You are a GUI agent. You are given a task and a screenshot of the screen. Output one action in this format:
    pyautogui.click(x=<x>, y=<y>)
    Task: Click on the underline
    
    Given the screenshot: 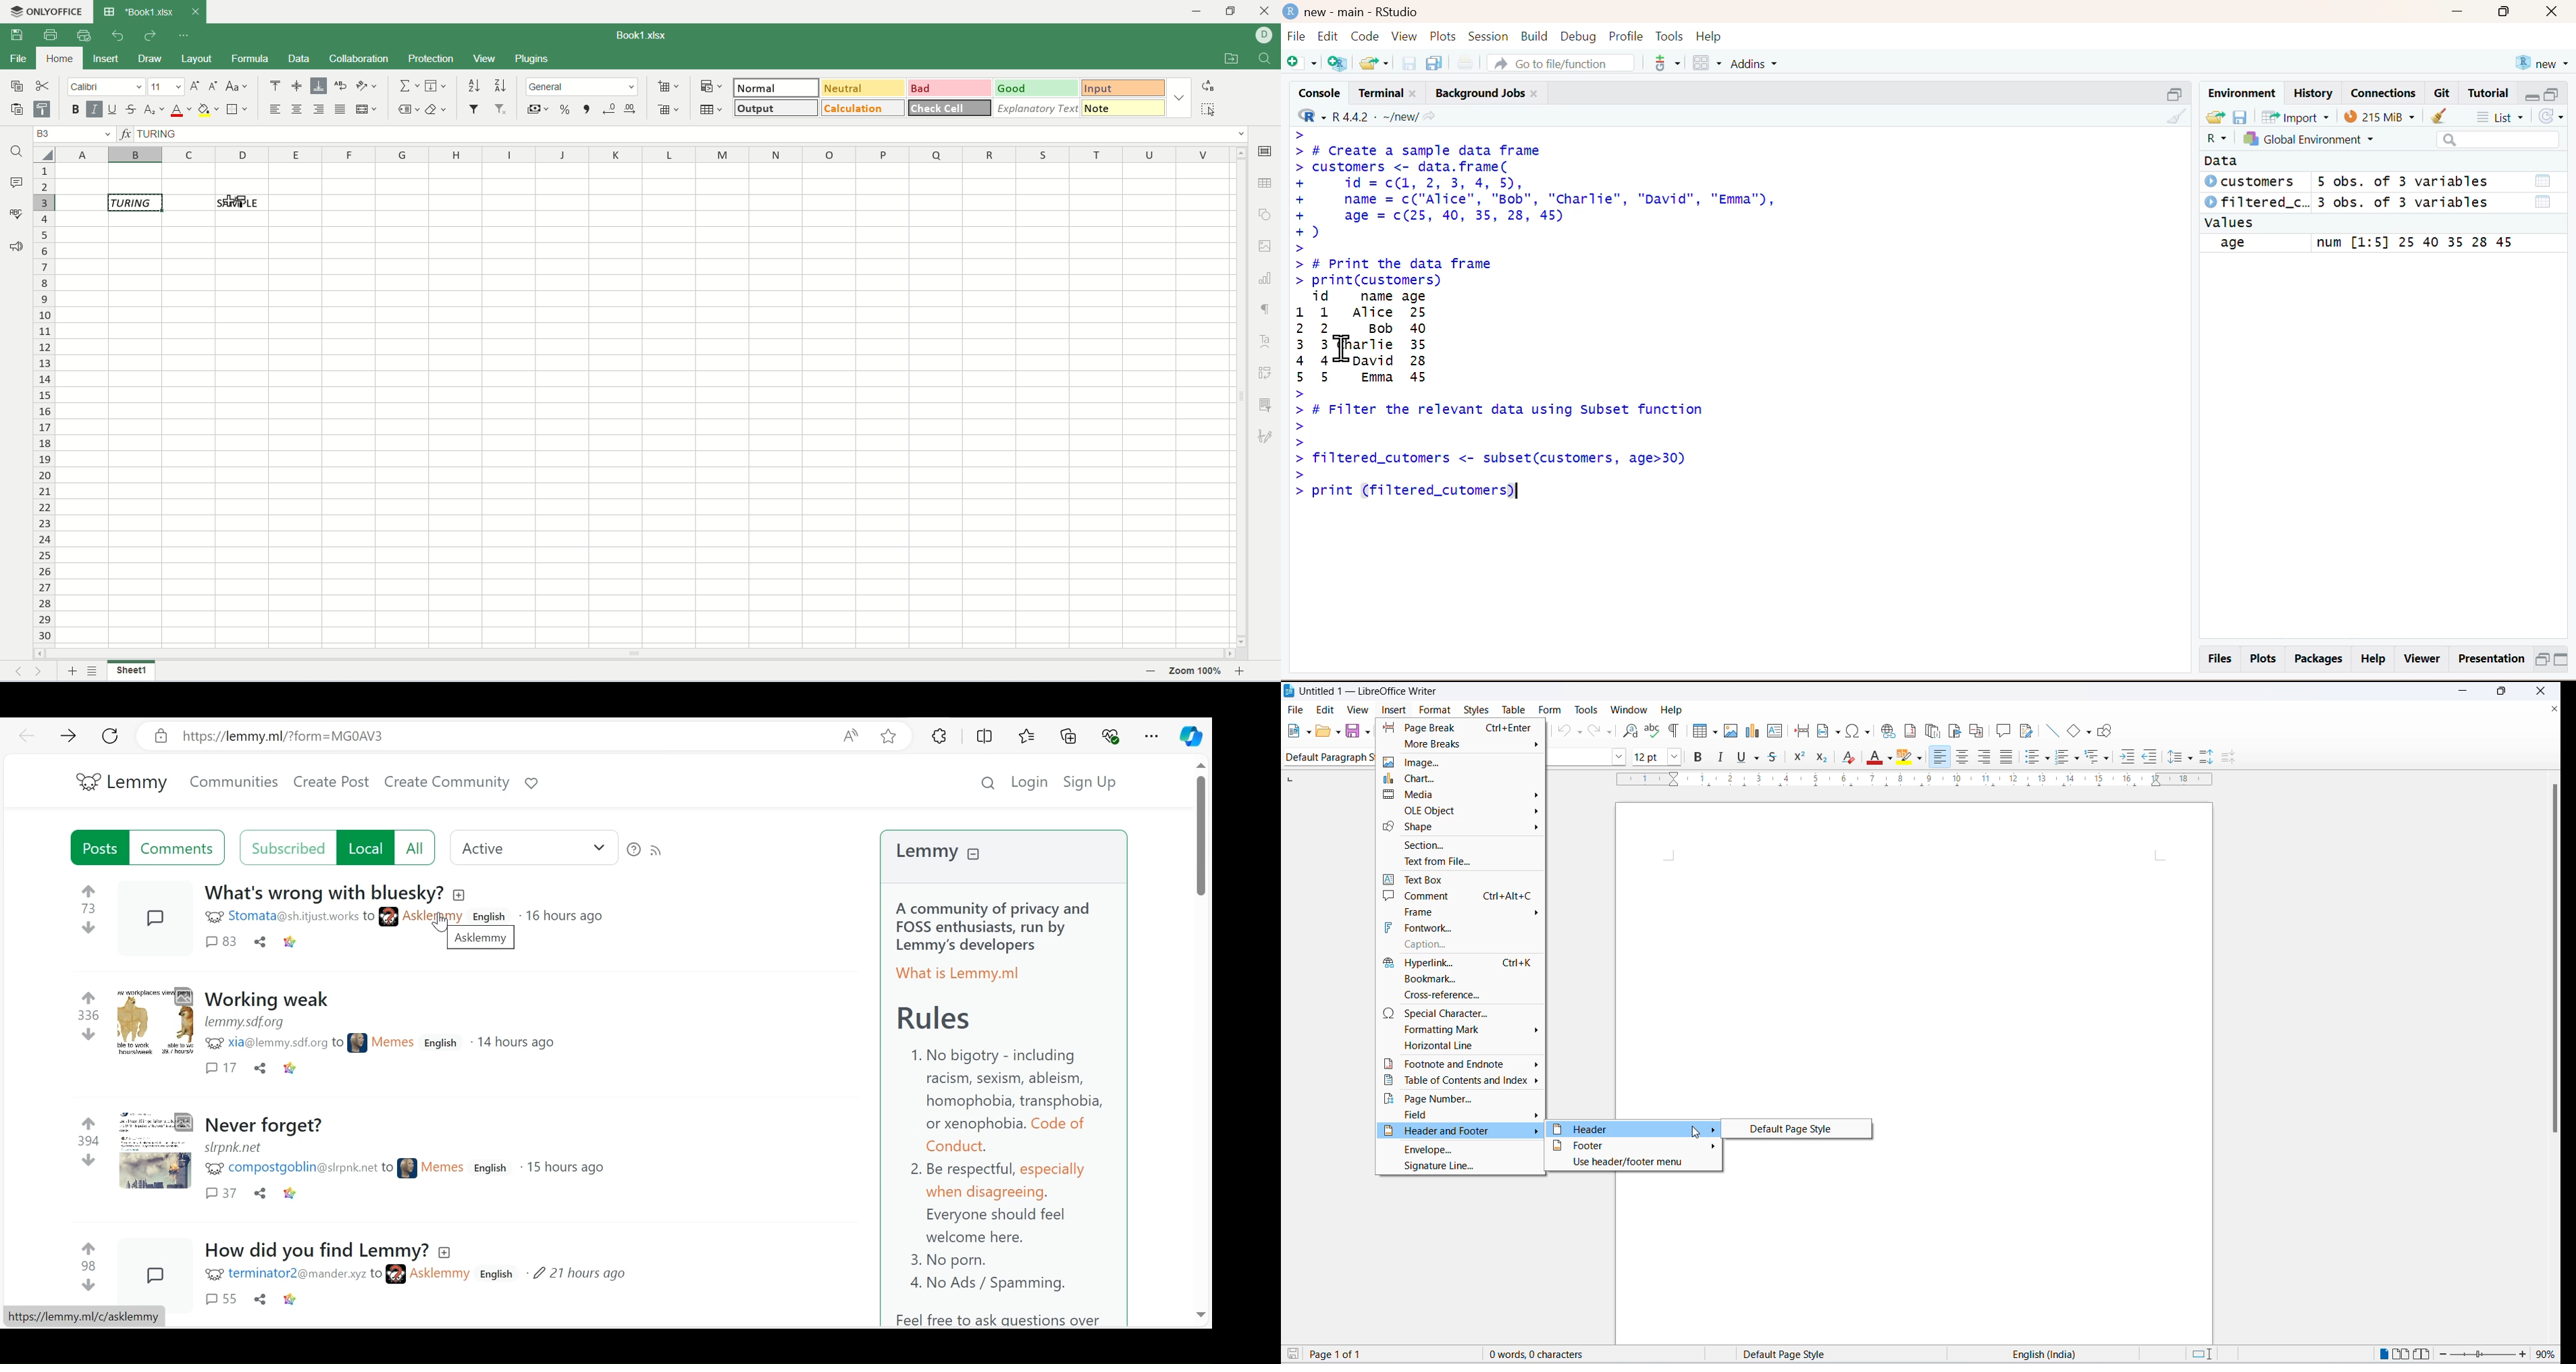 What is the action you would take?
    pyautogui.click(x=1741, y=759)
    